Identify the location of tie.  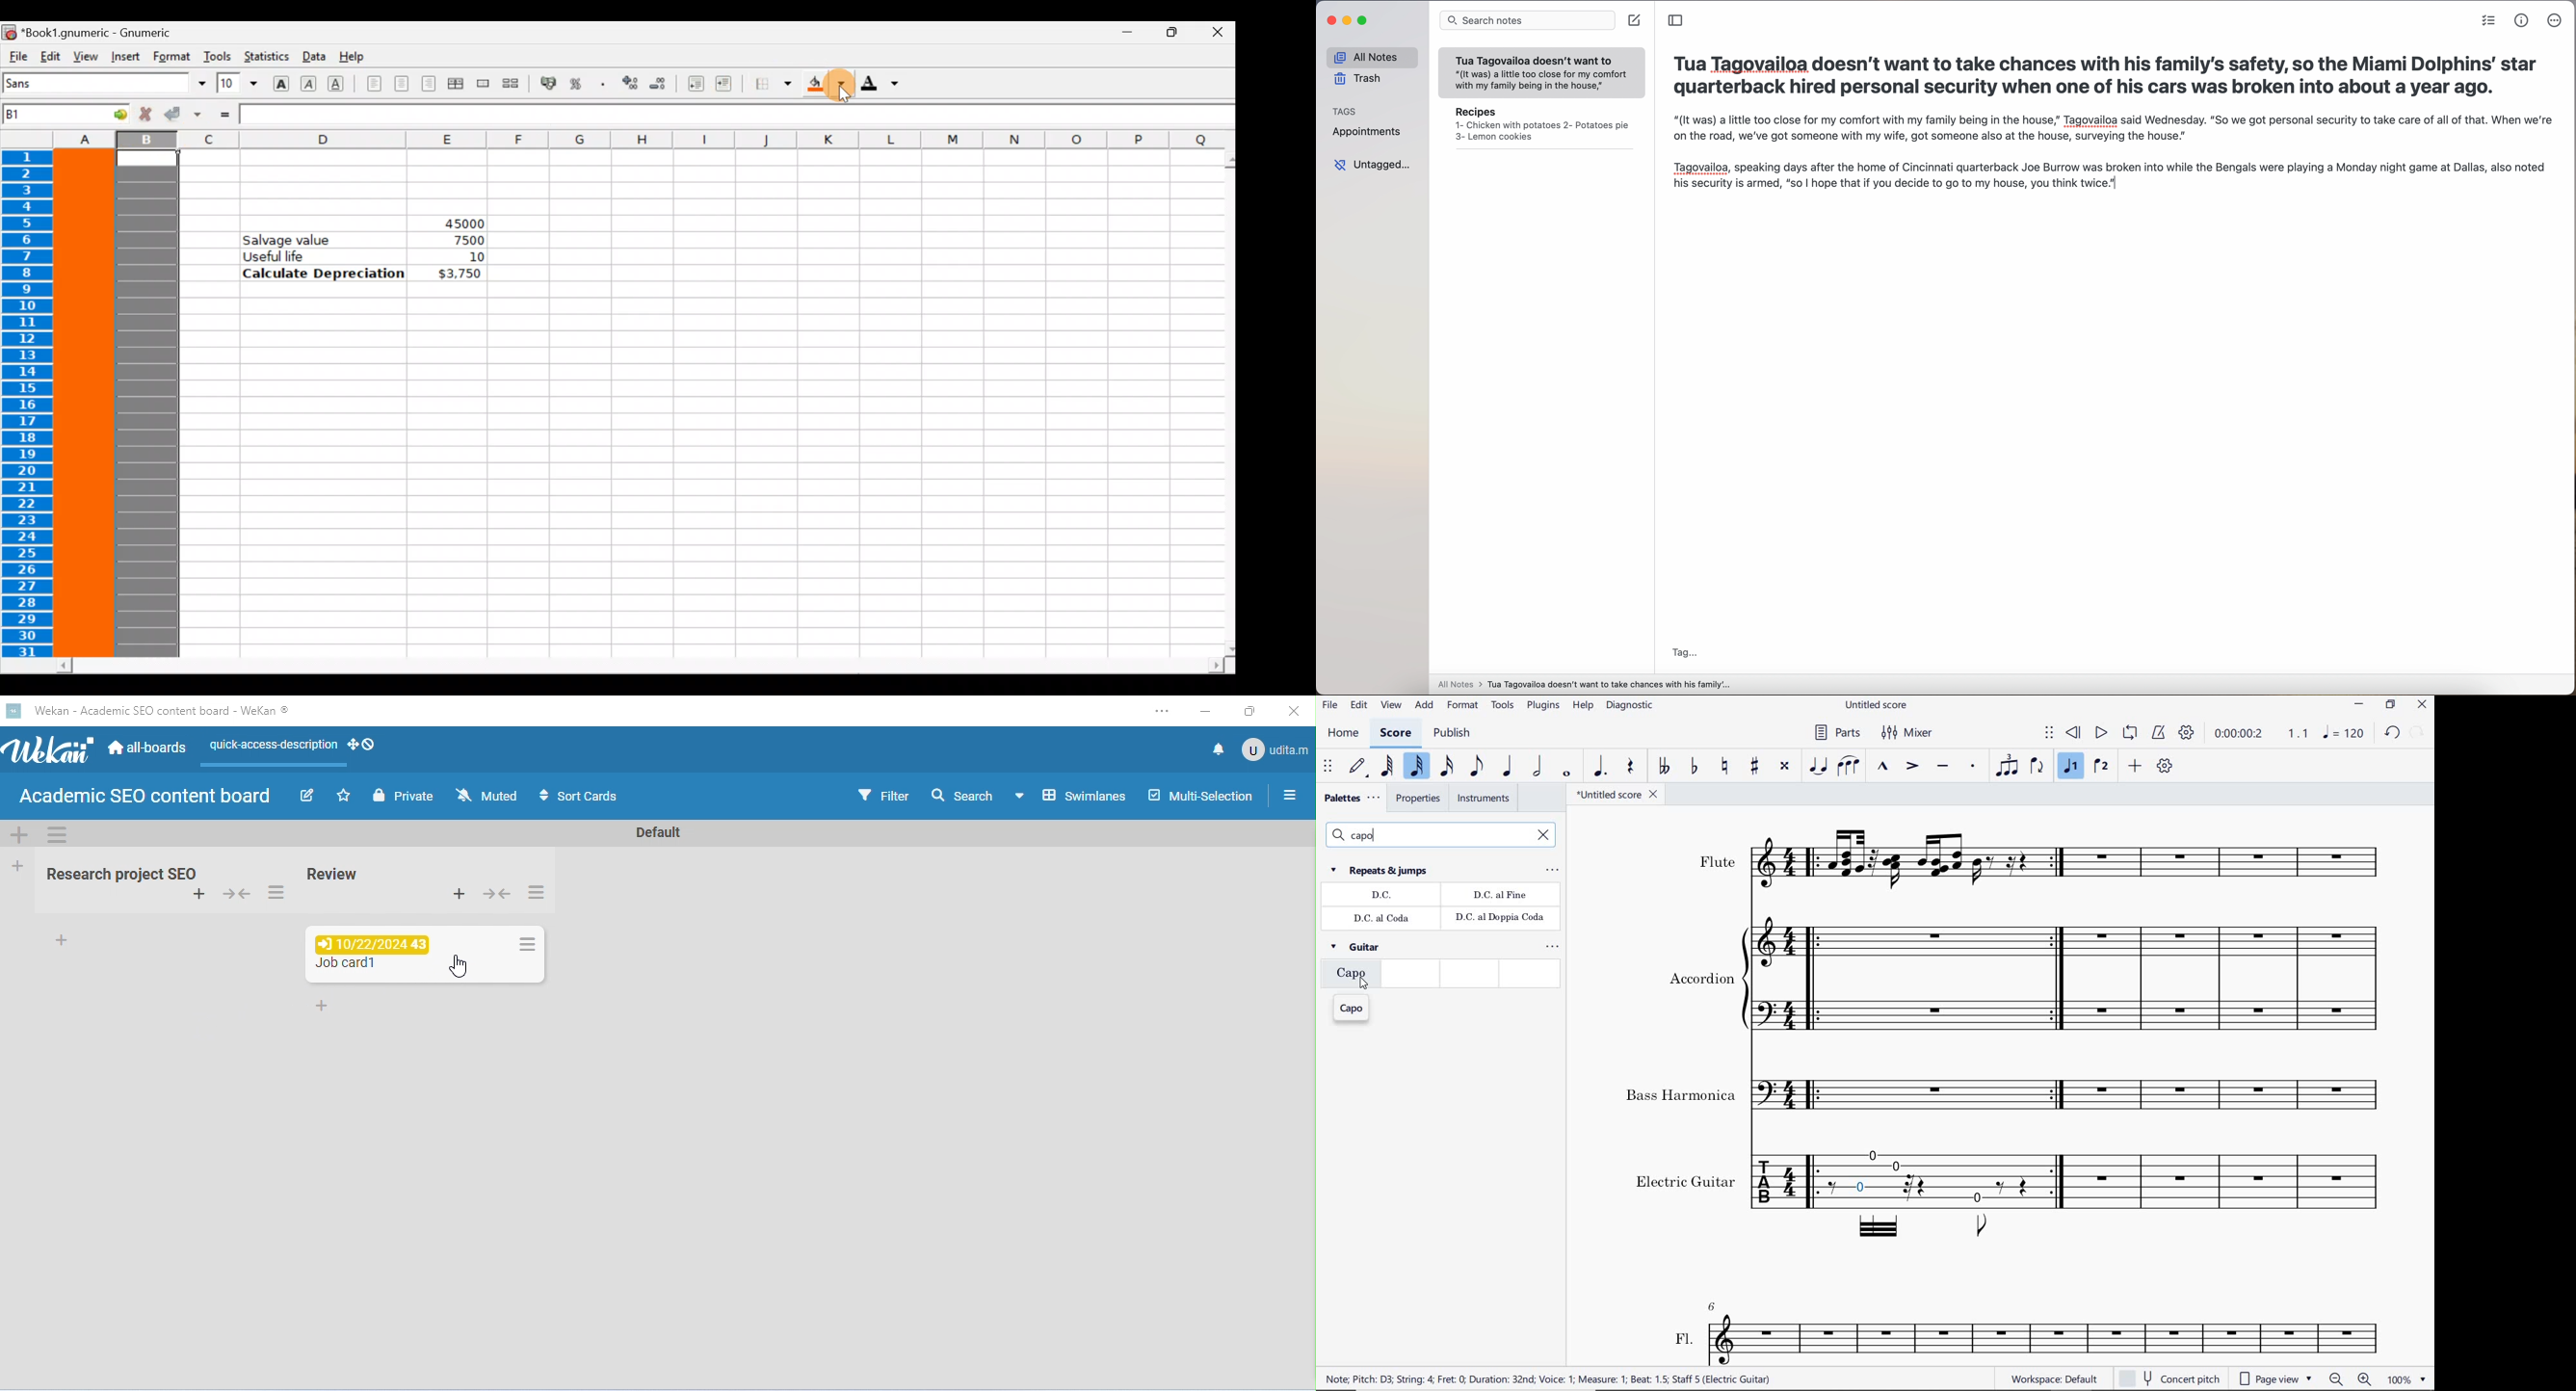
(1820, 765).